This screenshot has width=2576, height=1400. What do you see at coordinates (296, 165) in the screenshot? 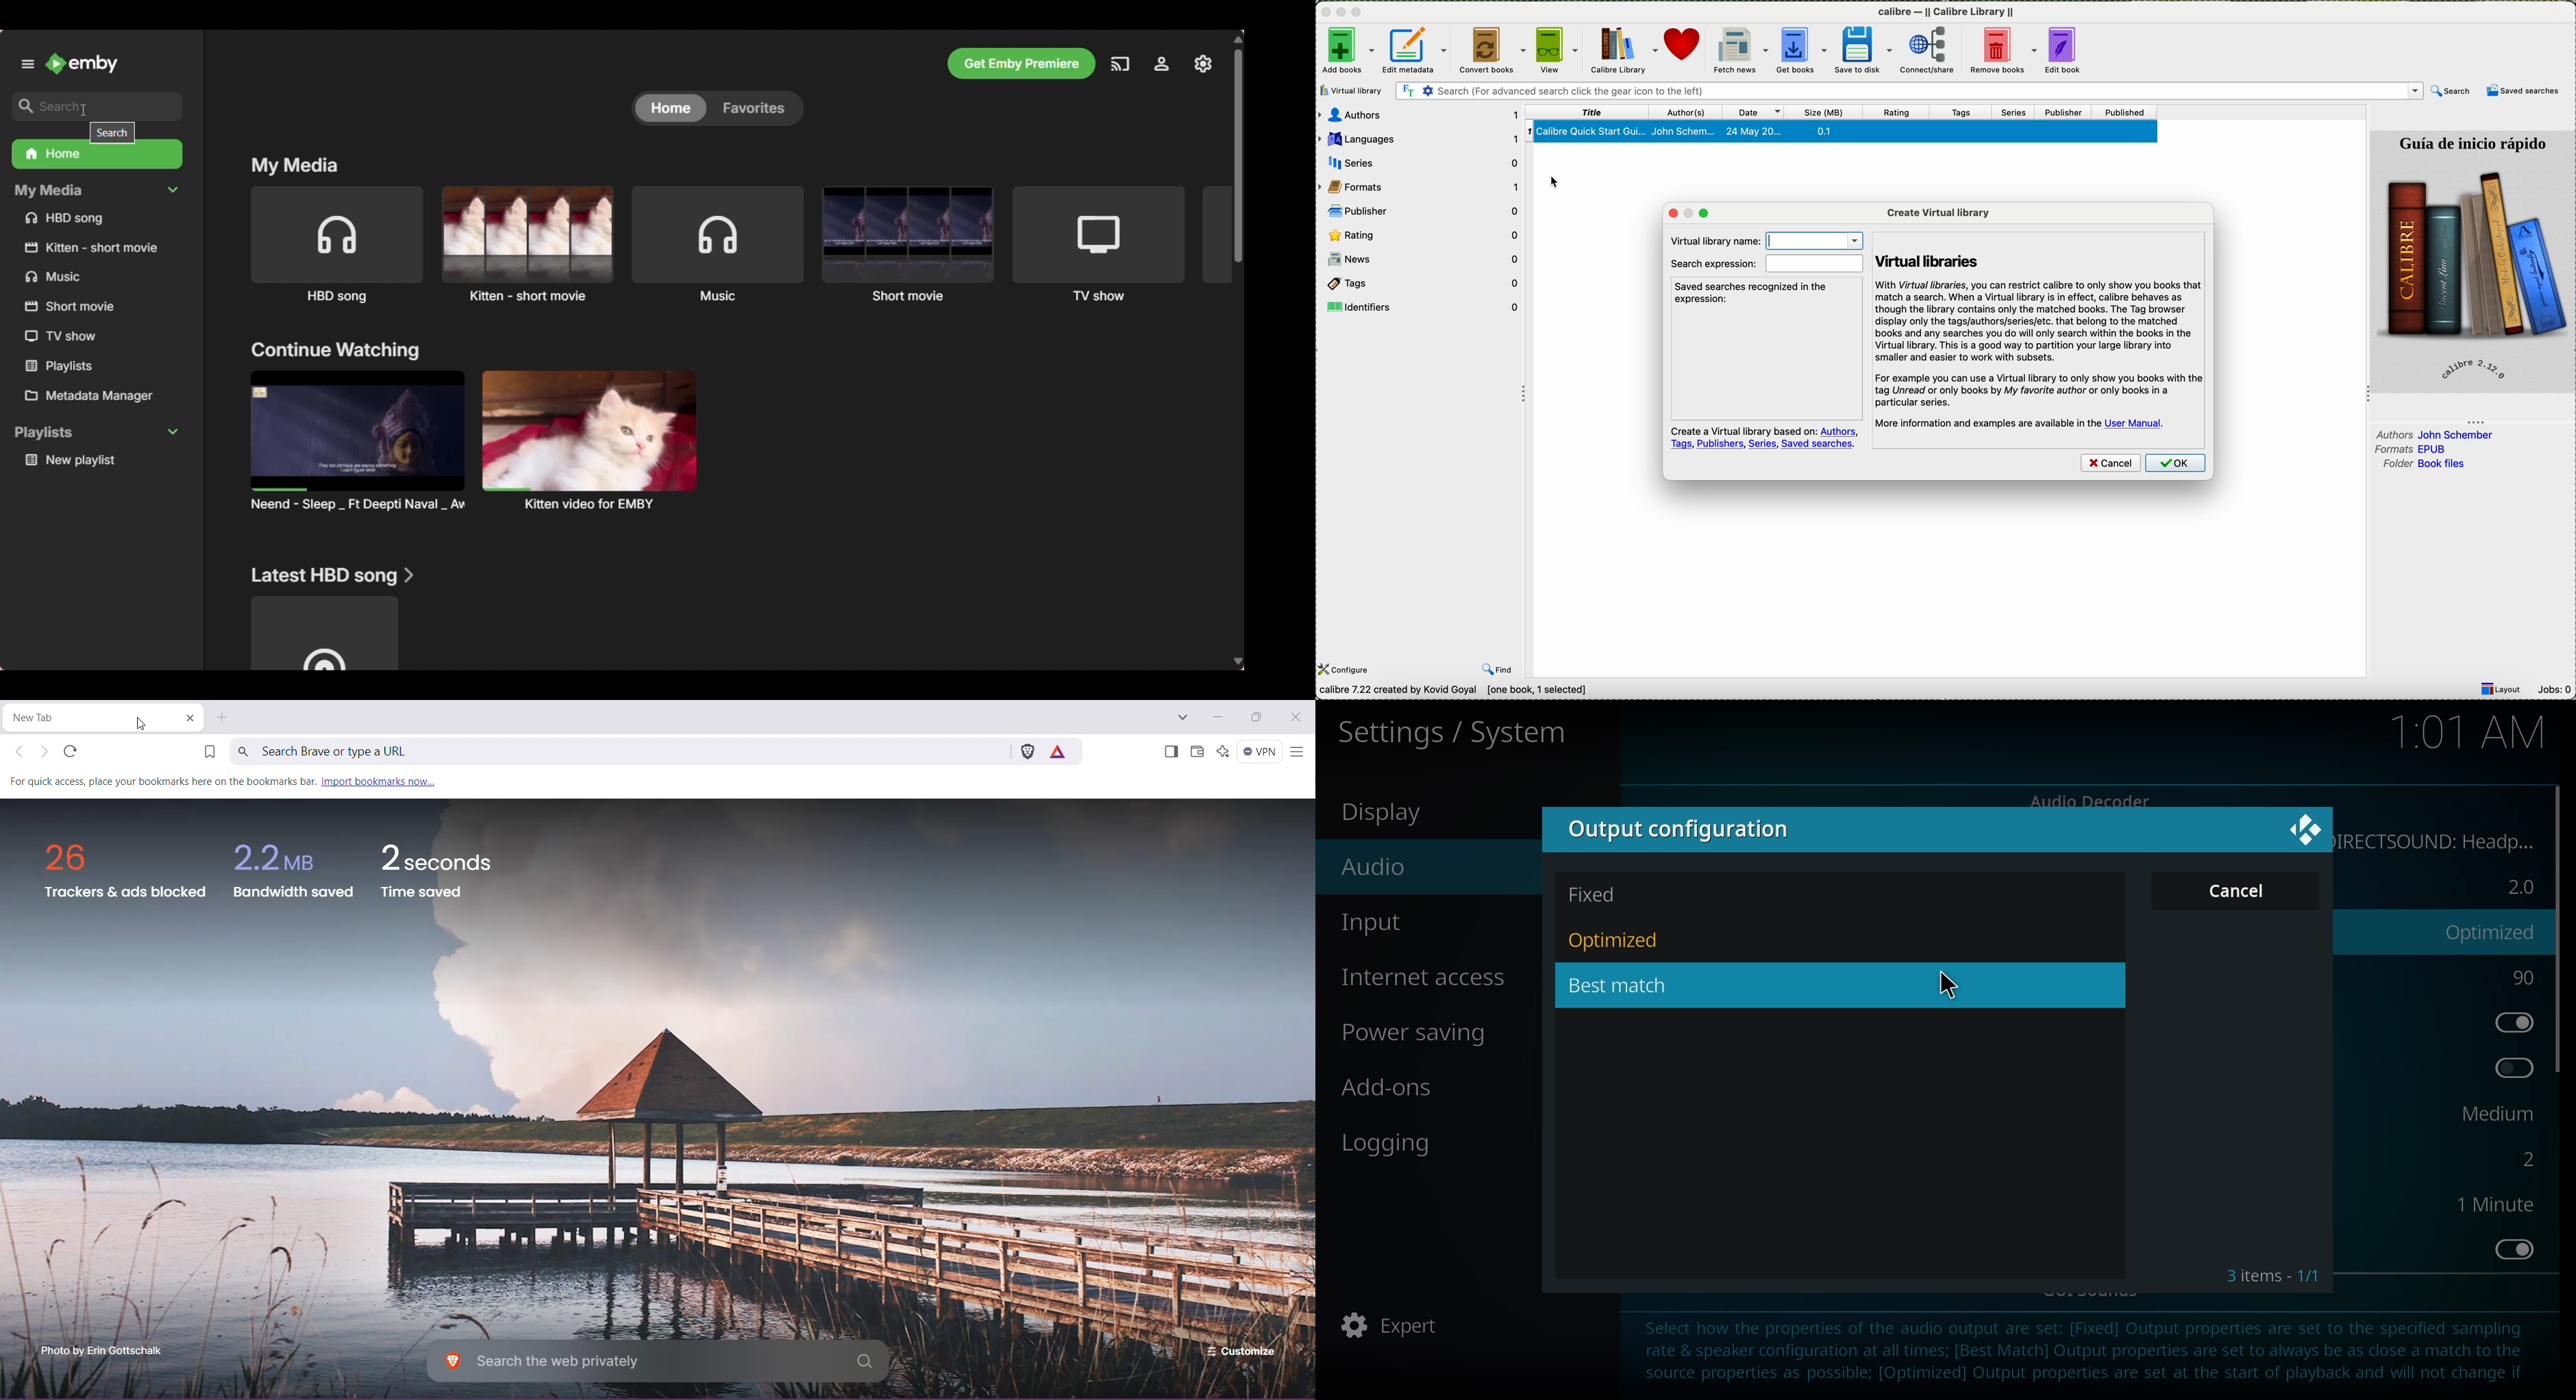
I see `Section title` at bounding box center [296, 165].